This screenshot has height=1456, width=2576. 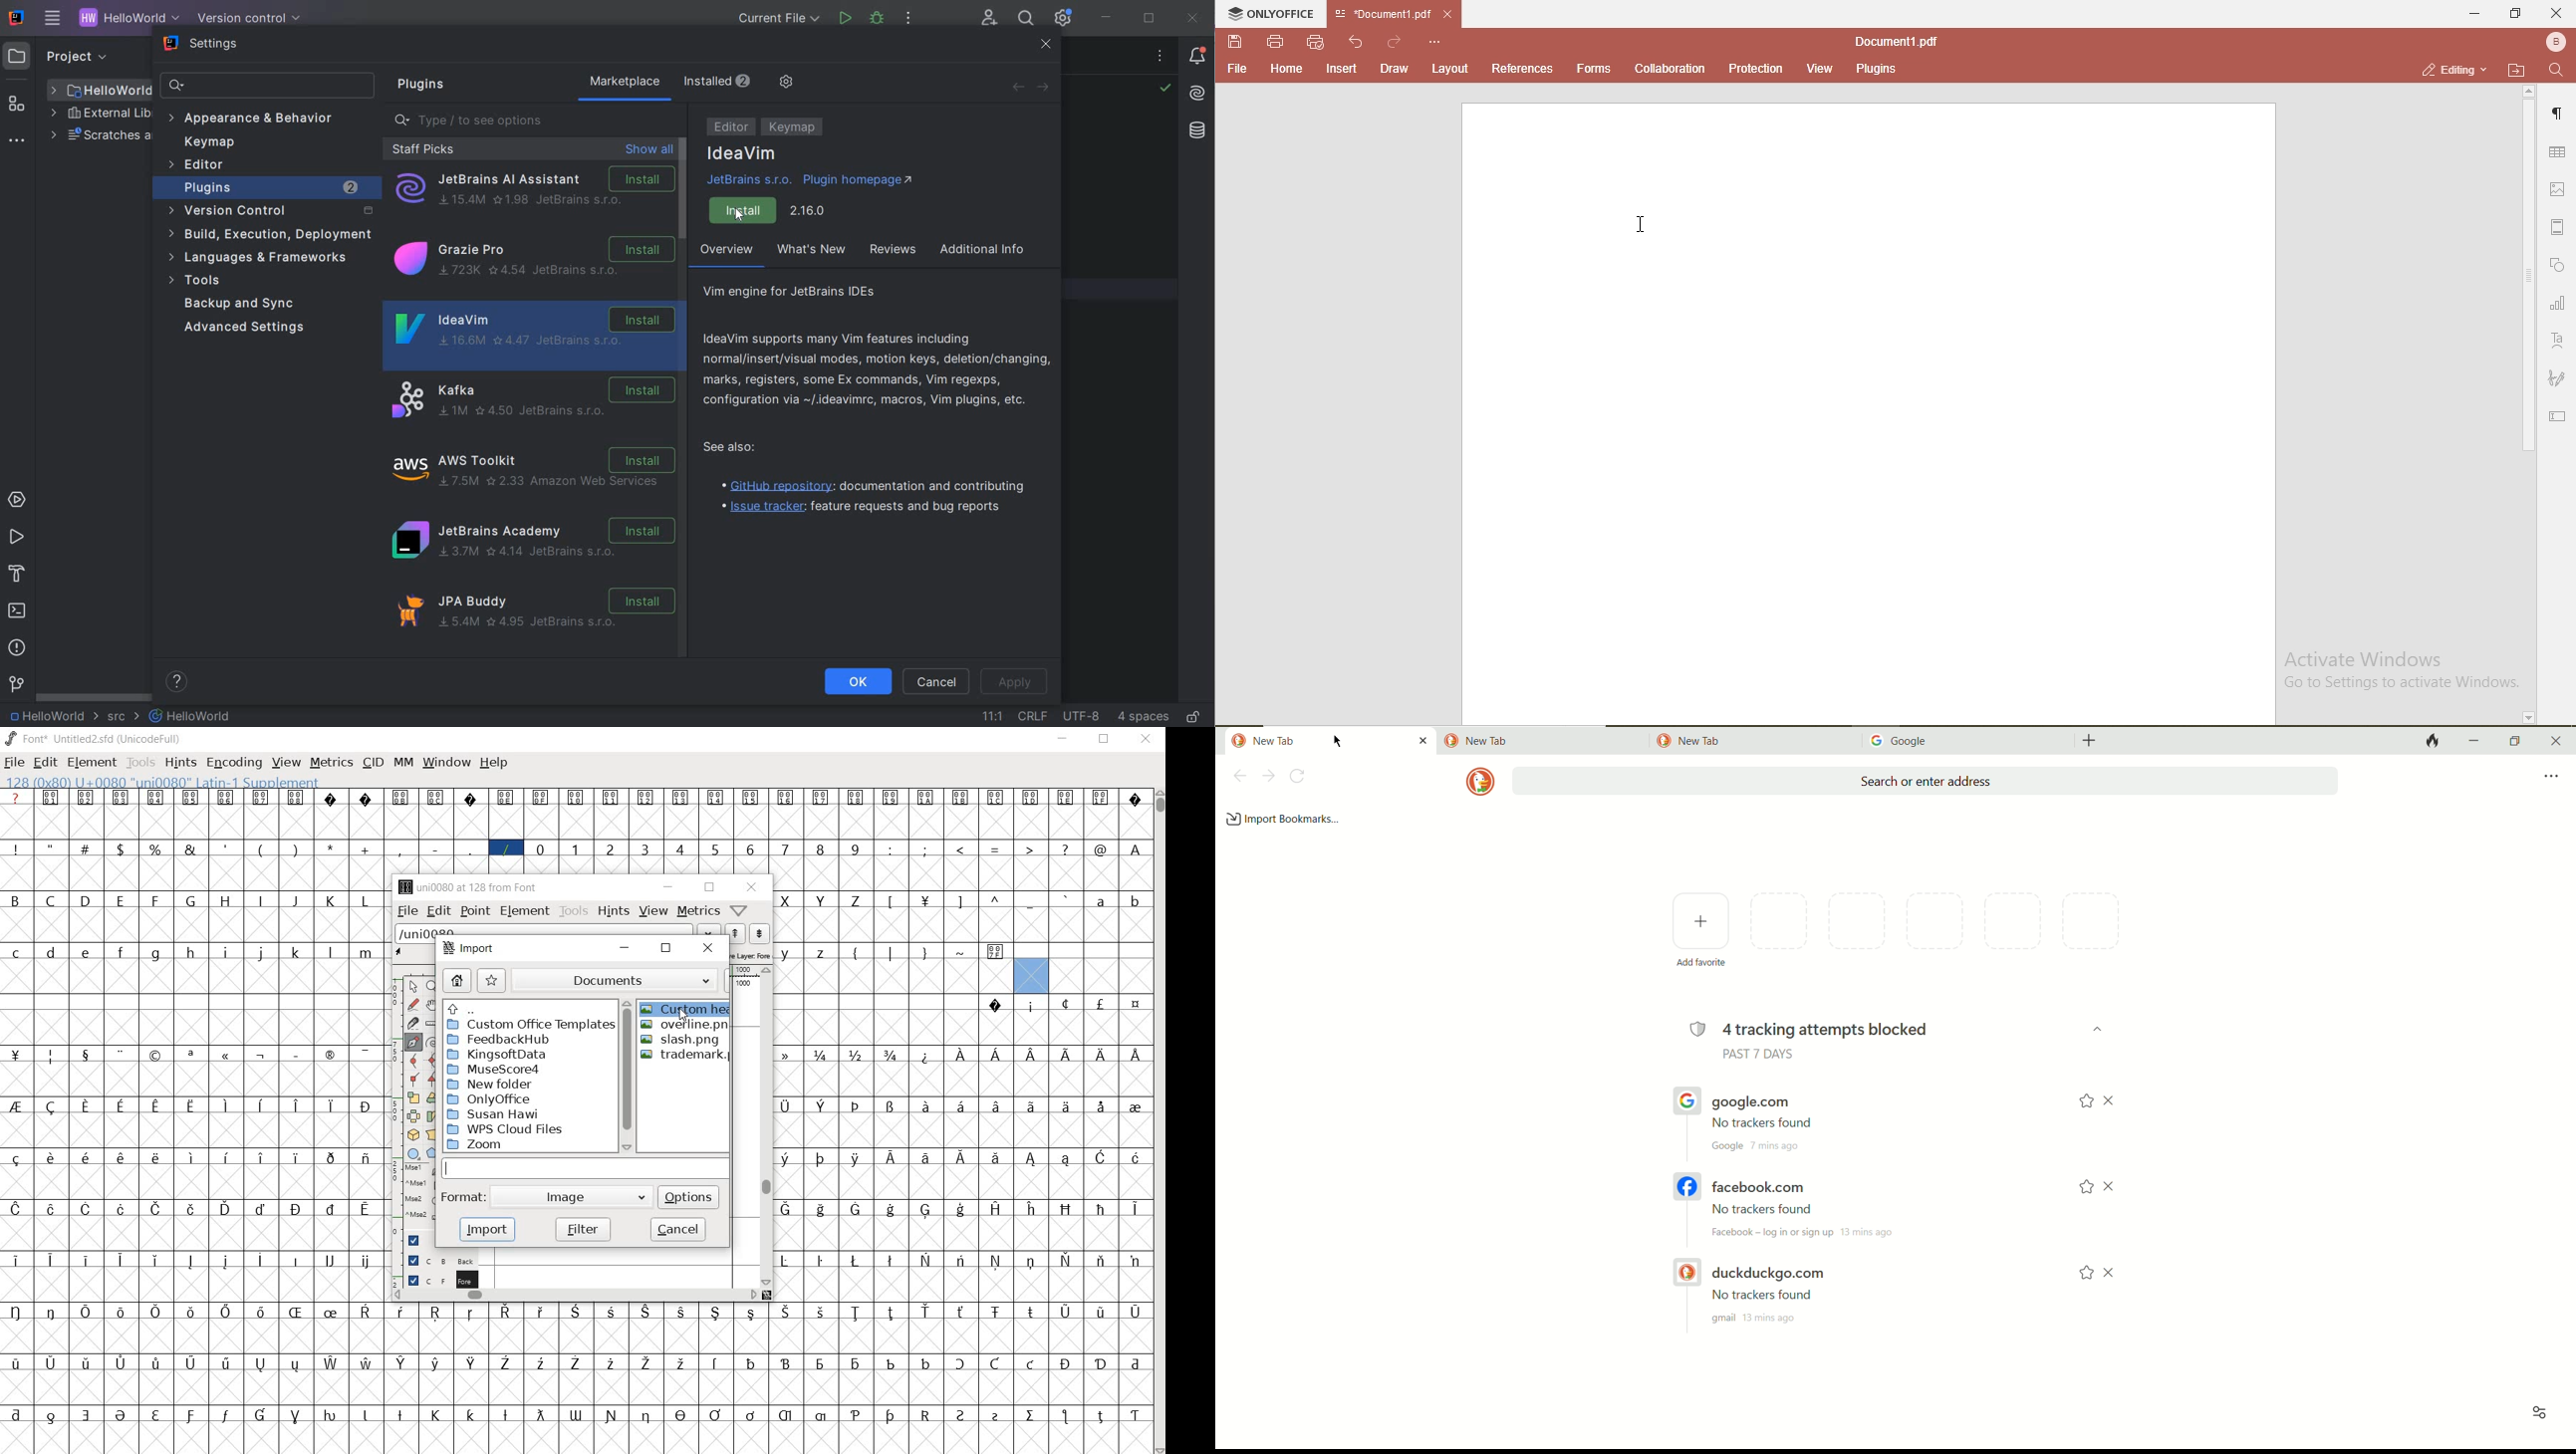 I want to click on print, so click(x=1277, y=43).